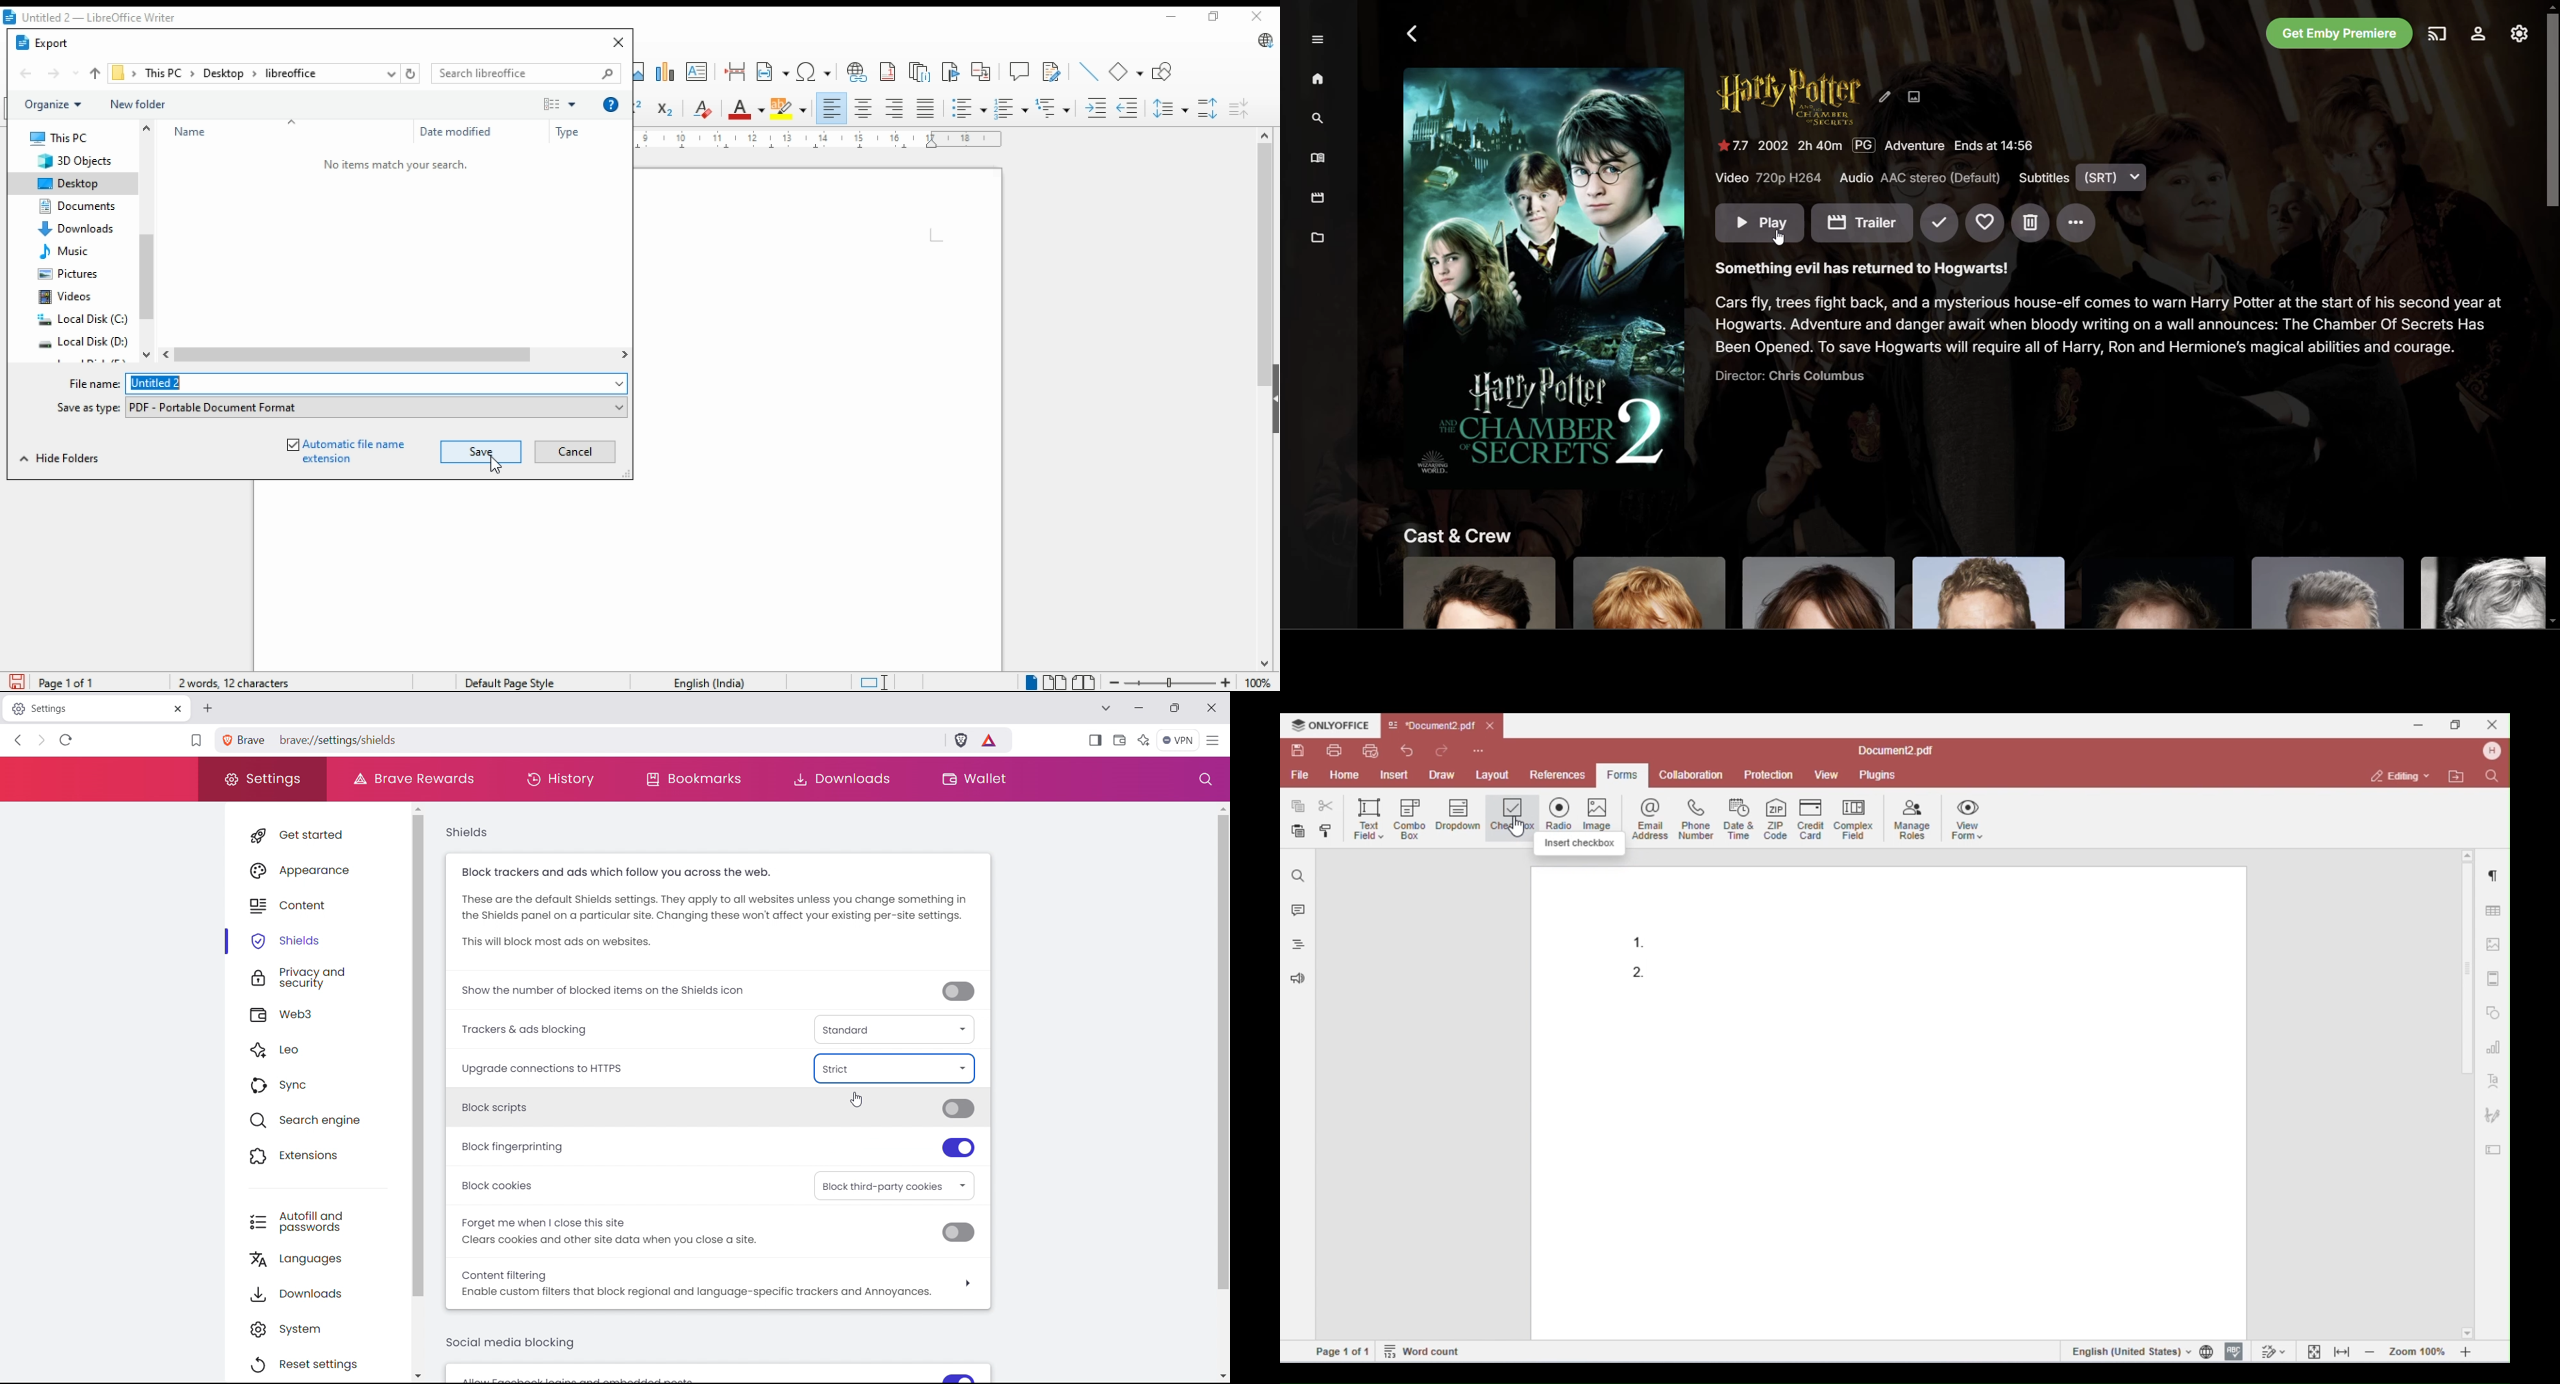 The image size is (2576, 1400). I want to click on restore, so click(1213, 17).